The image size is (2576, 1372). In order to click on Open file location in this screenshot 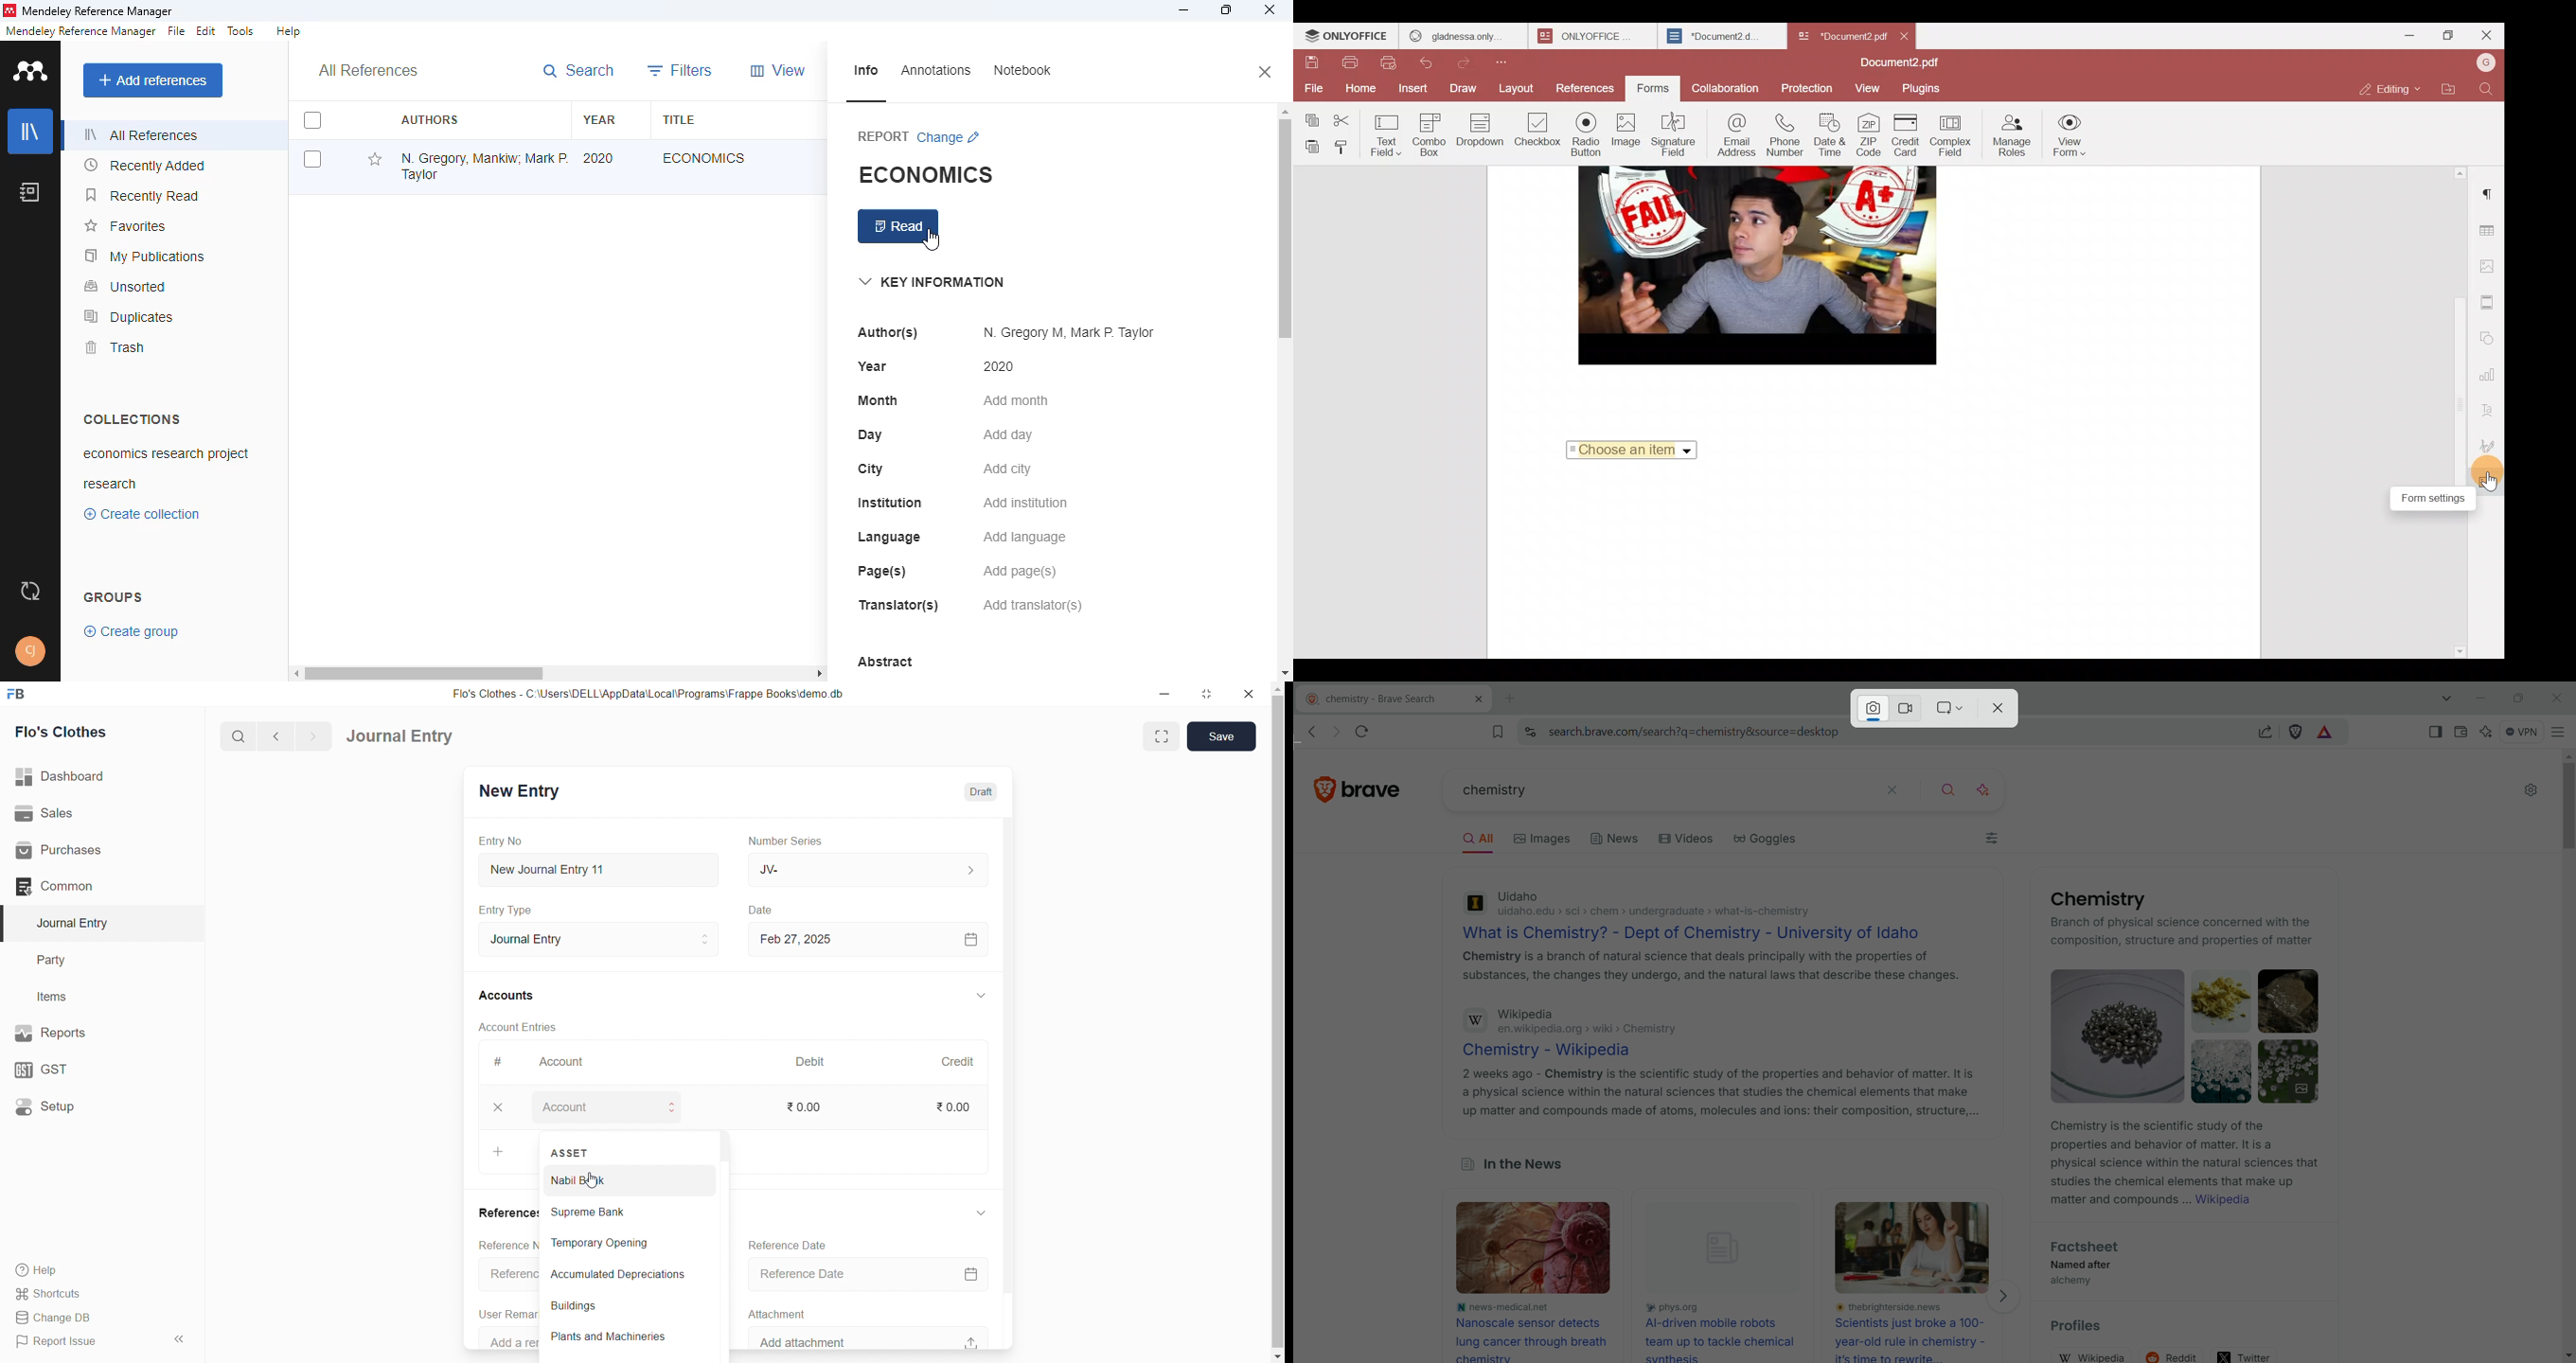, I will do `click(2446, 91)`.